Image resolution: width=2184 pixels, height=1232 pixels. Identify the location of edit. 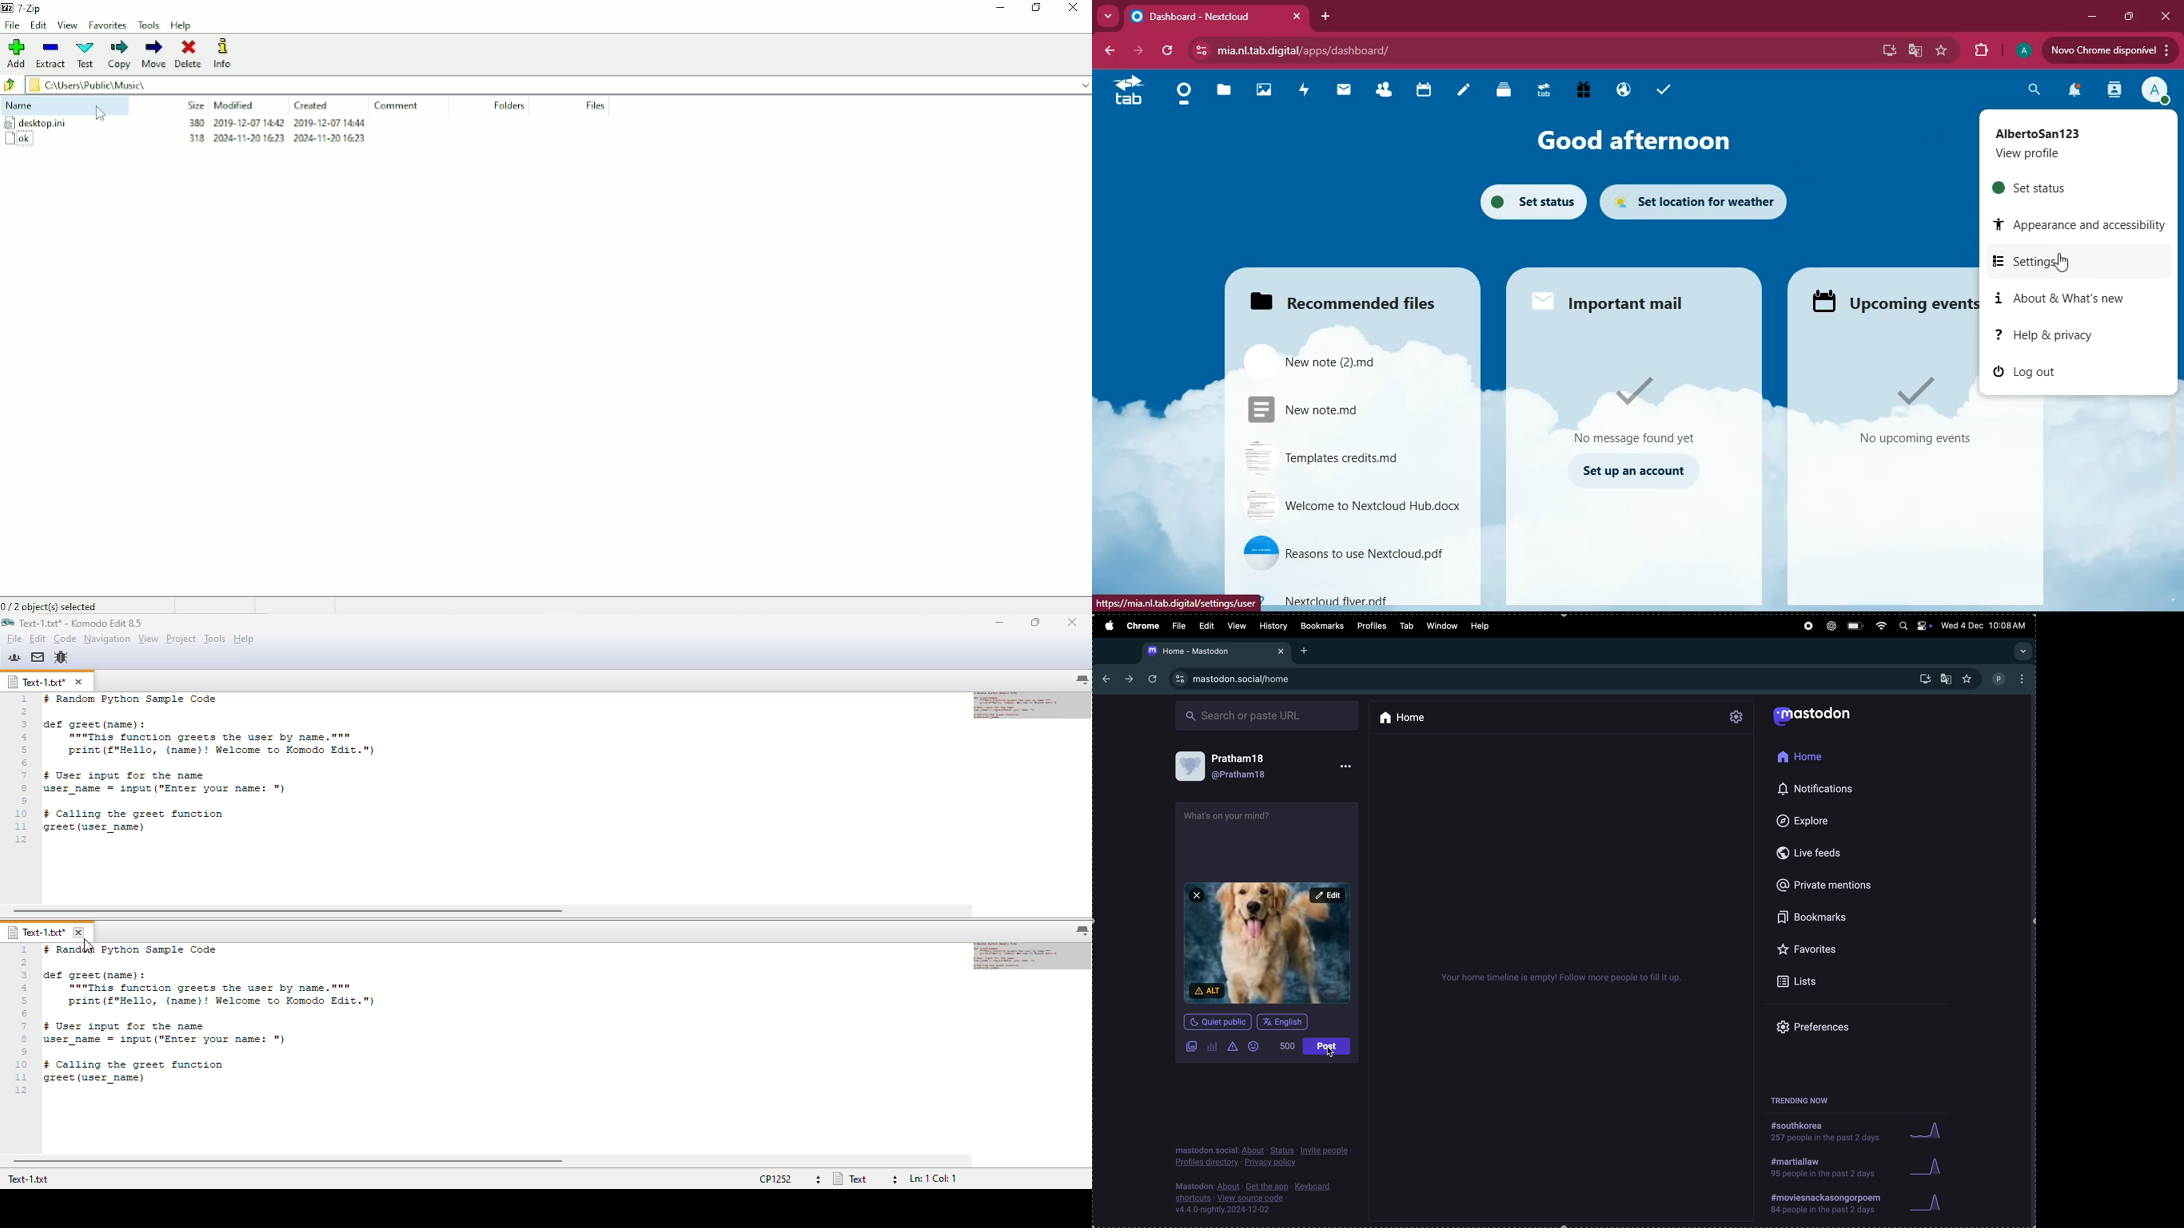
(1327, 896).